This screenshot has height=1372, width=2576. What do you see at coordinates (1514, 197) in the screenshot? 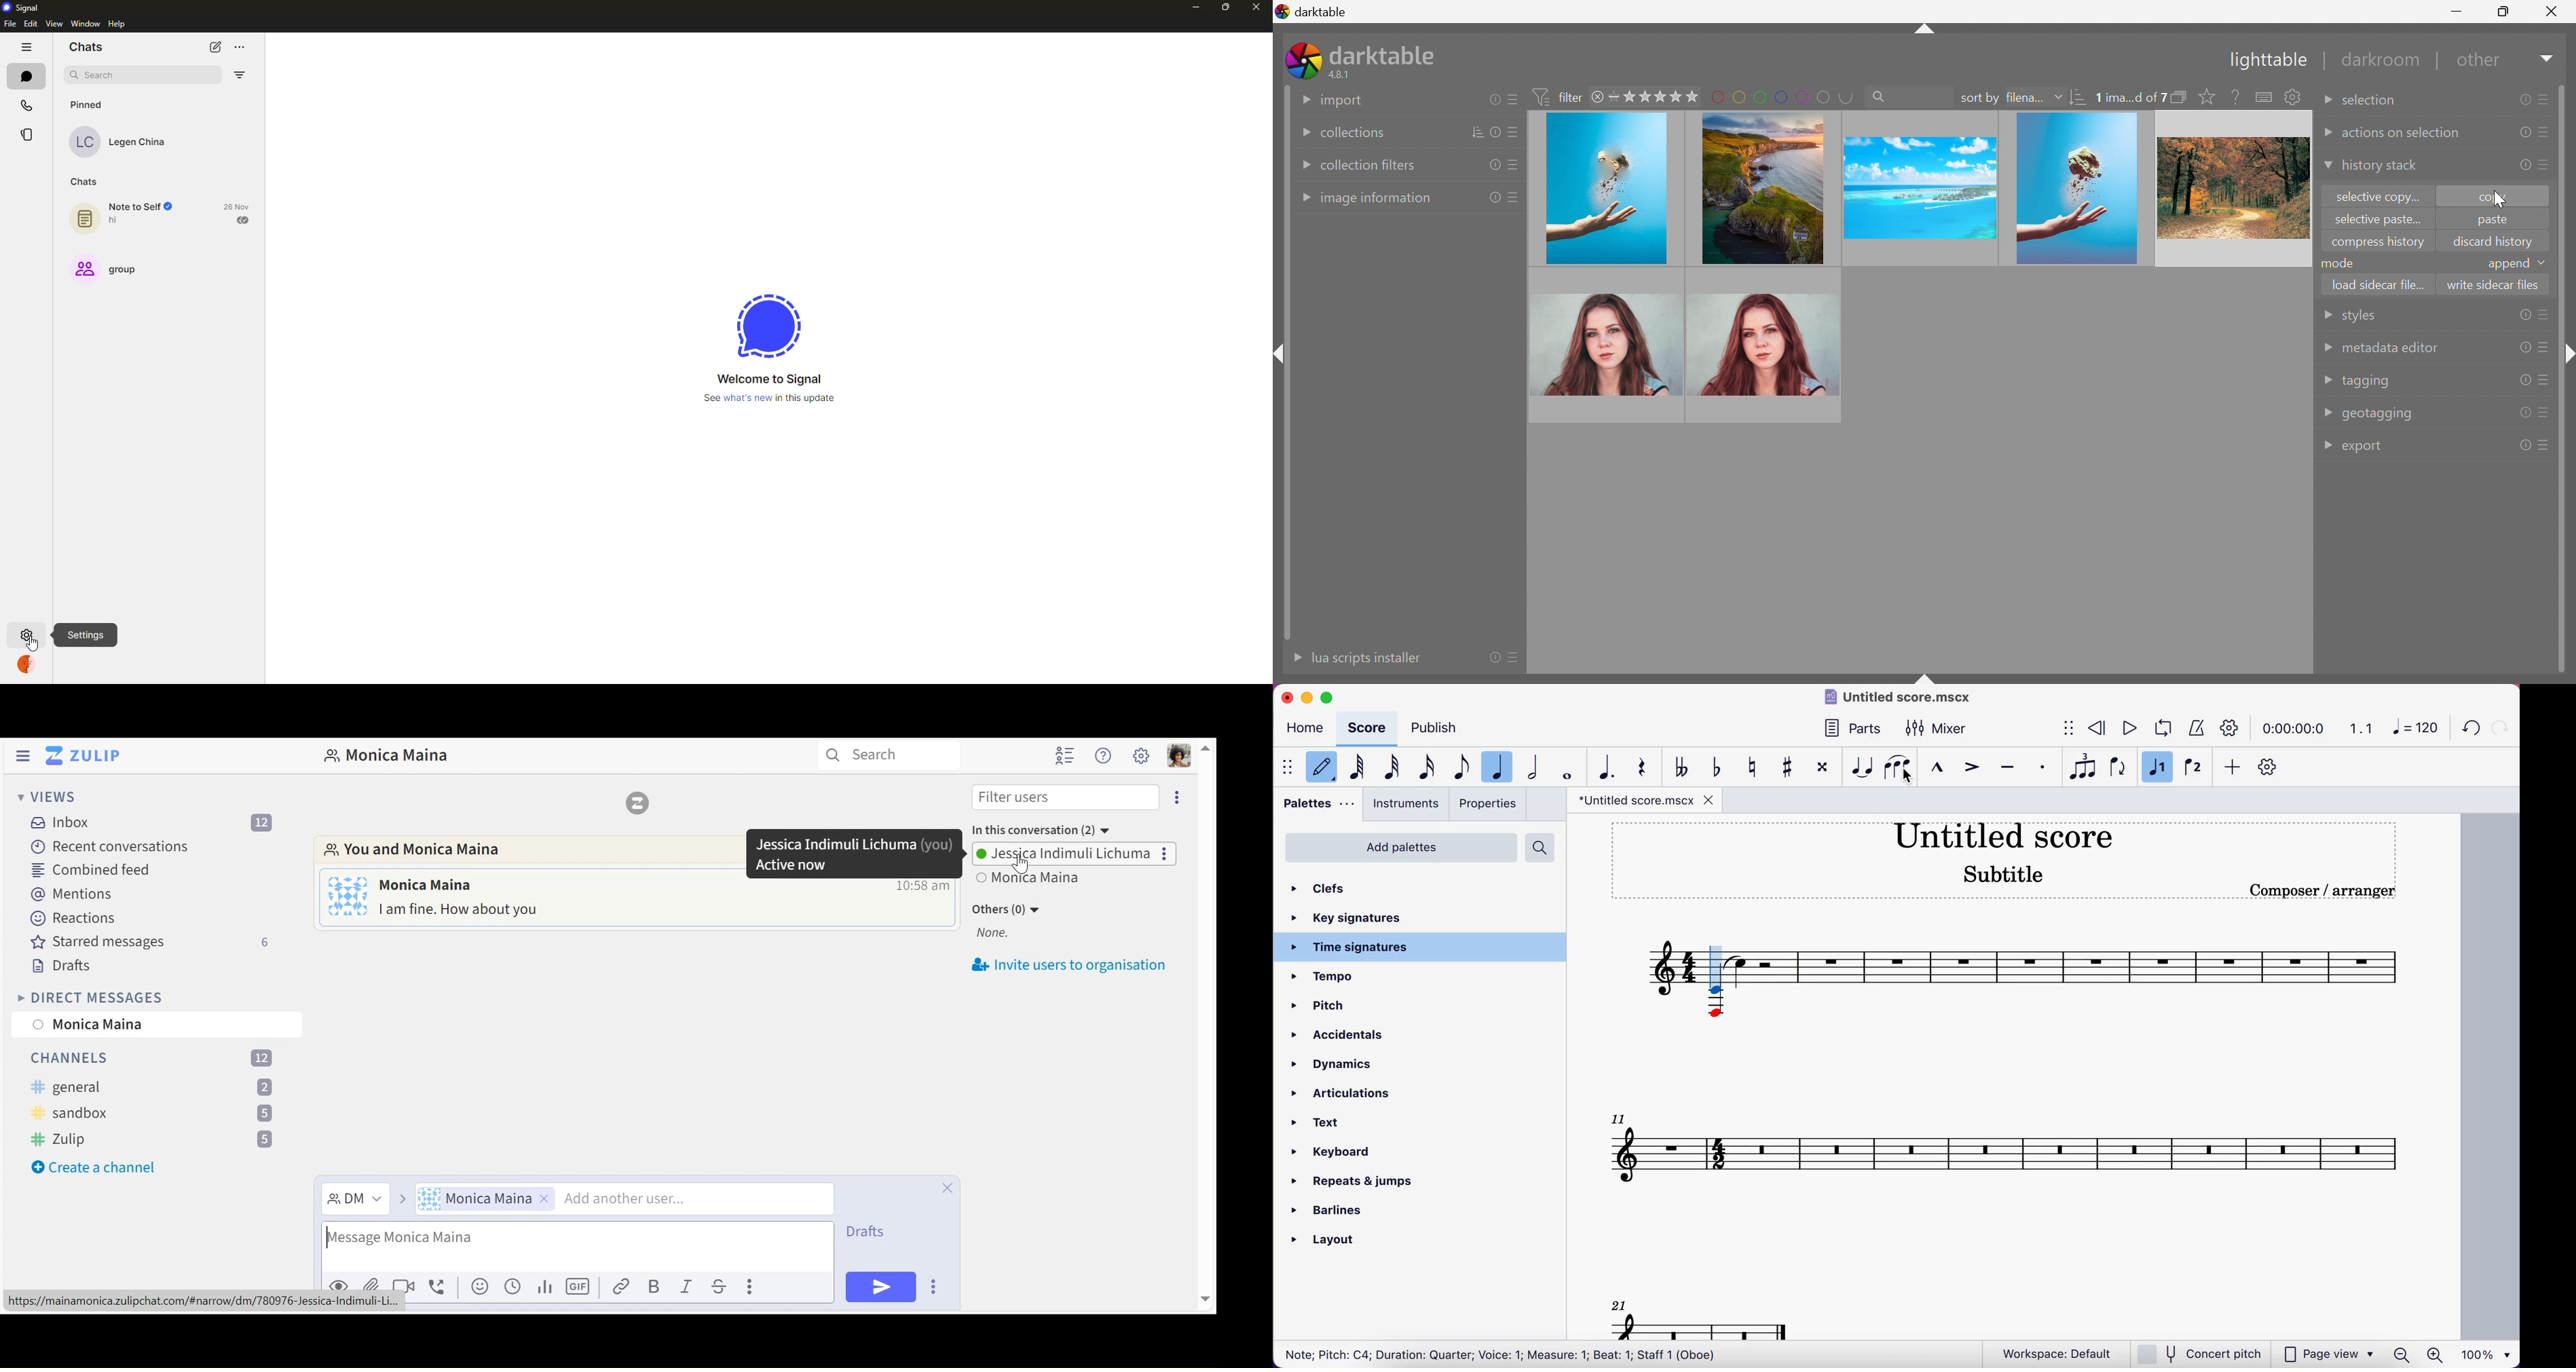
I see `presets` at bounding box center [1514, 197].